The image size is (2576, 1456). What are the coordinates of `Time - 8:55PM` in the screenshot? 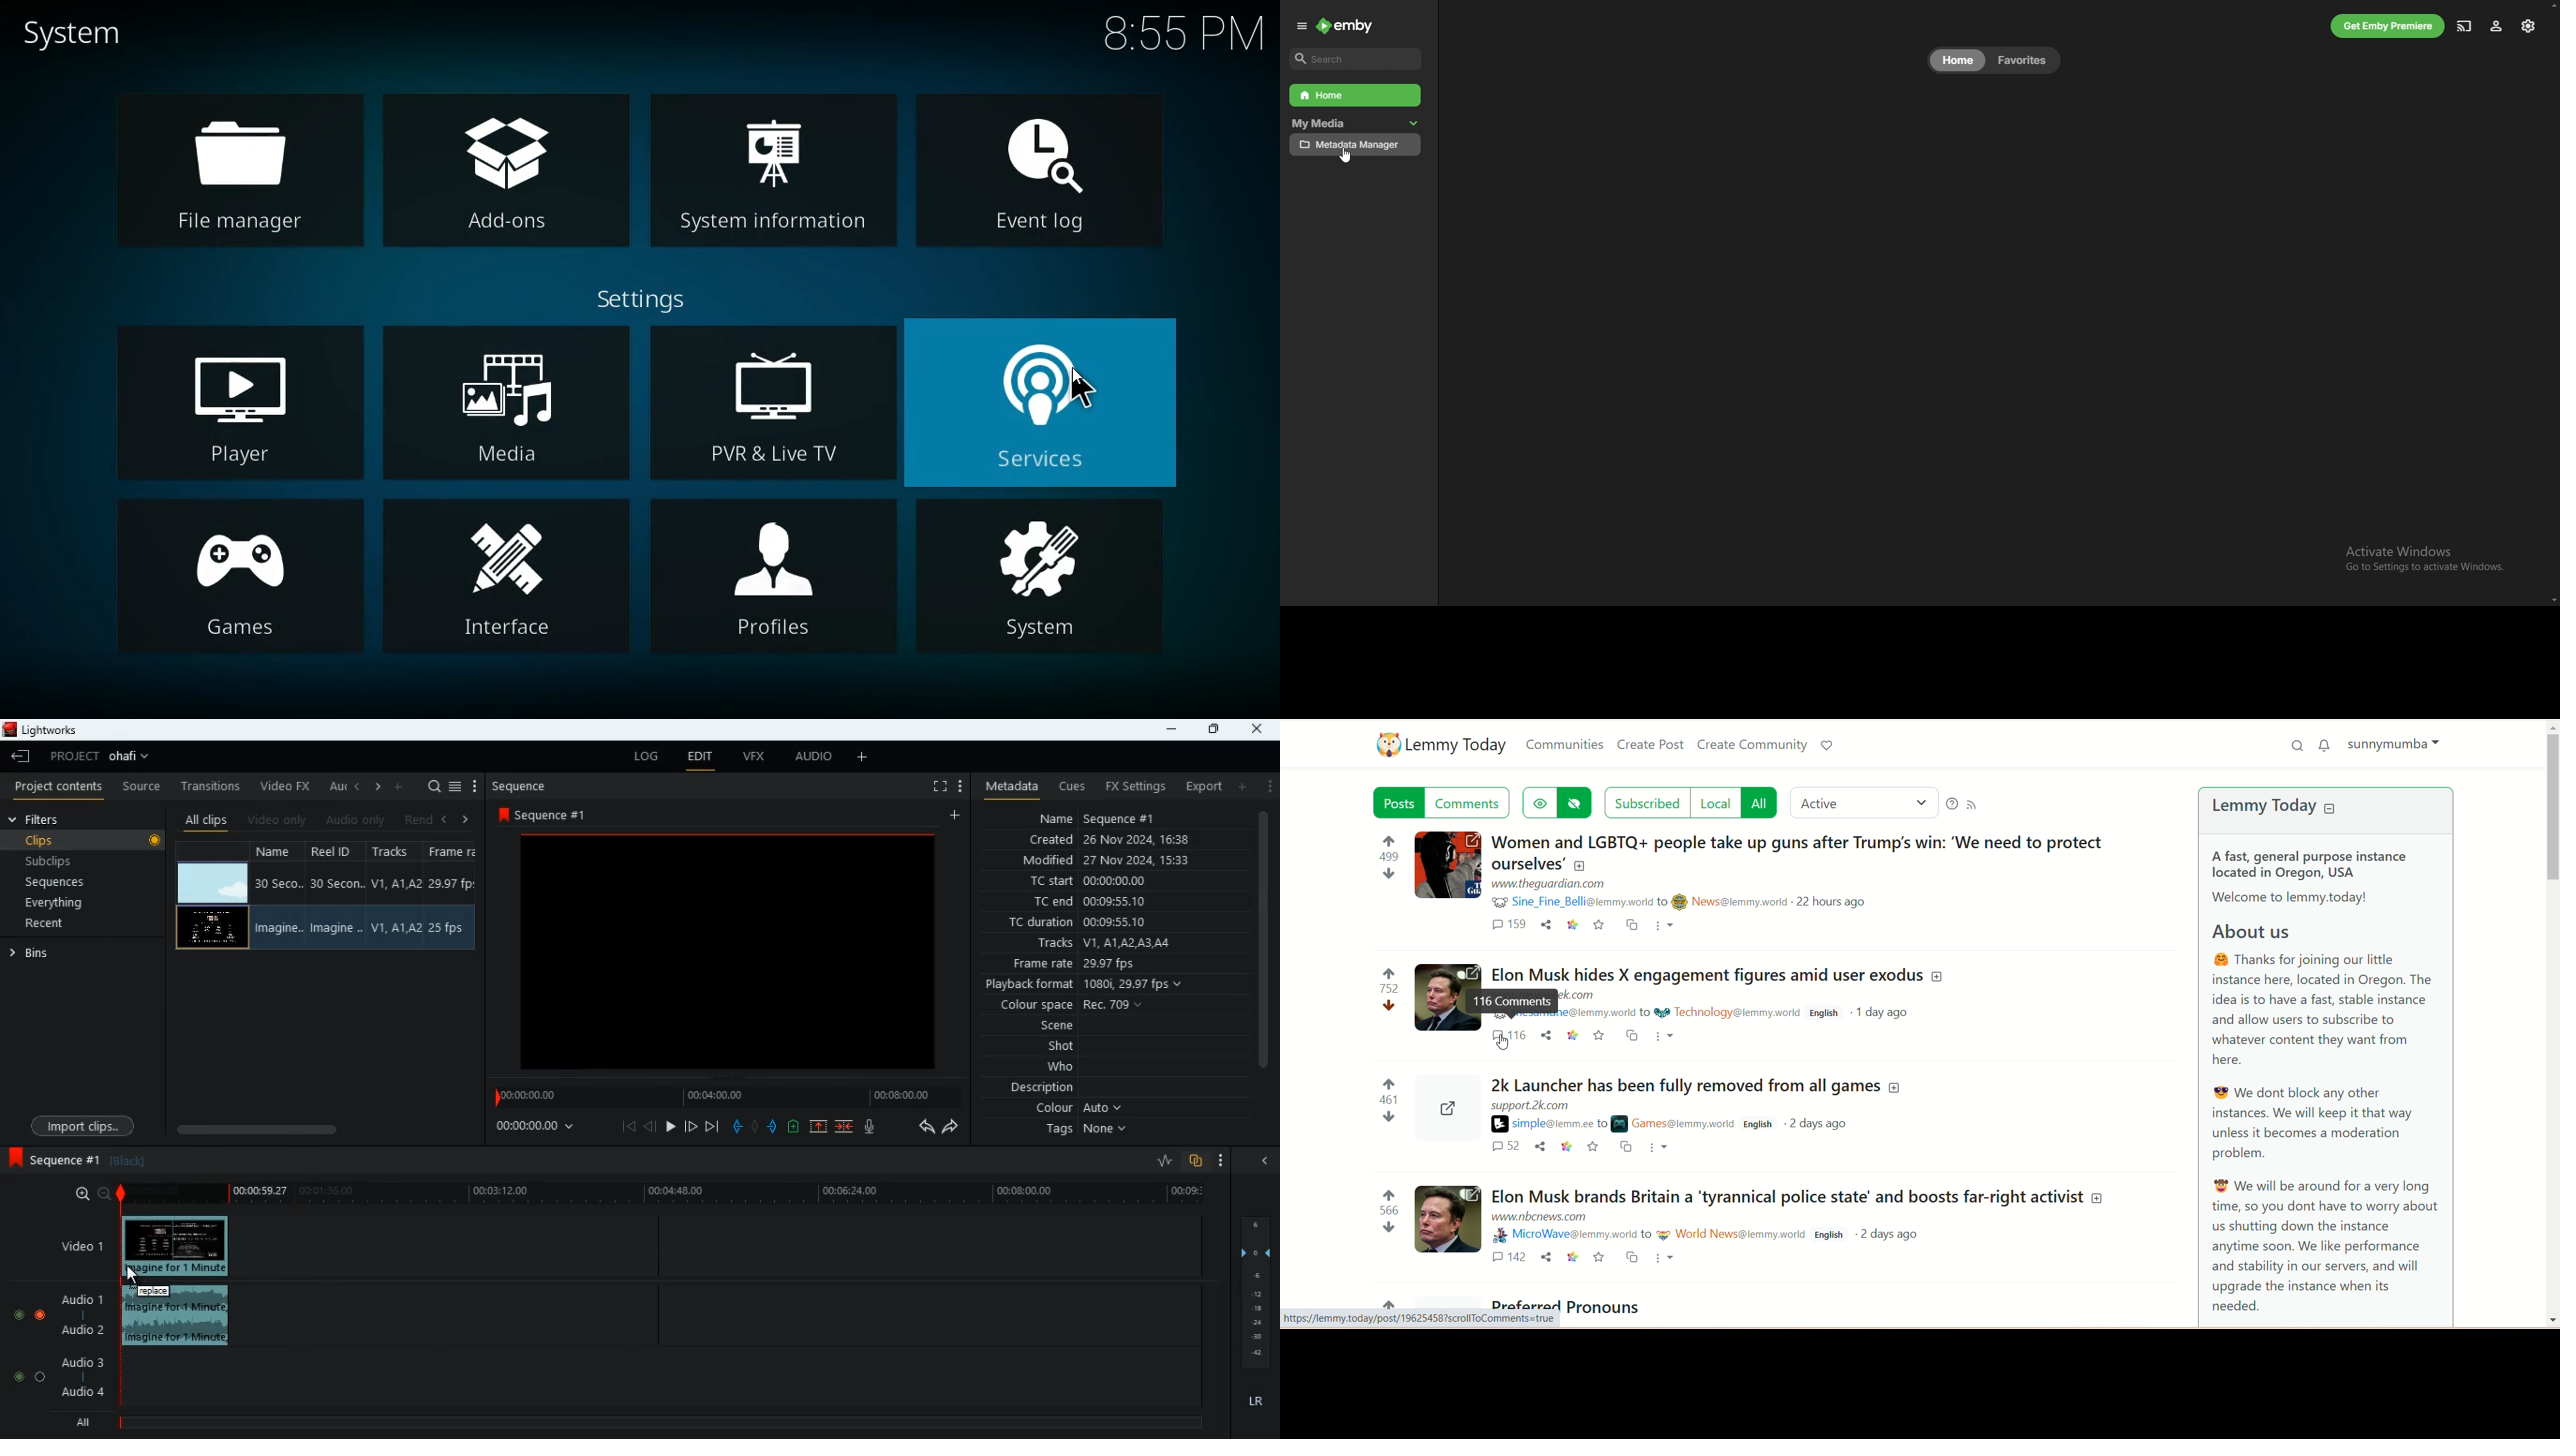 It's located at (1184, 33).